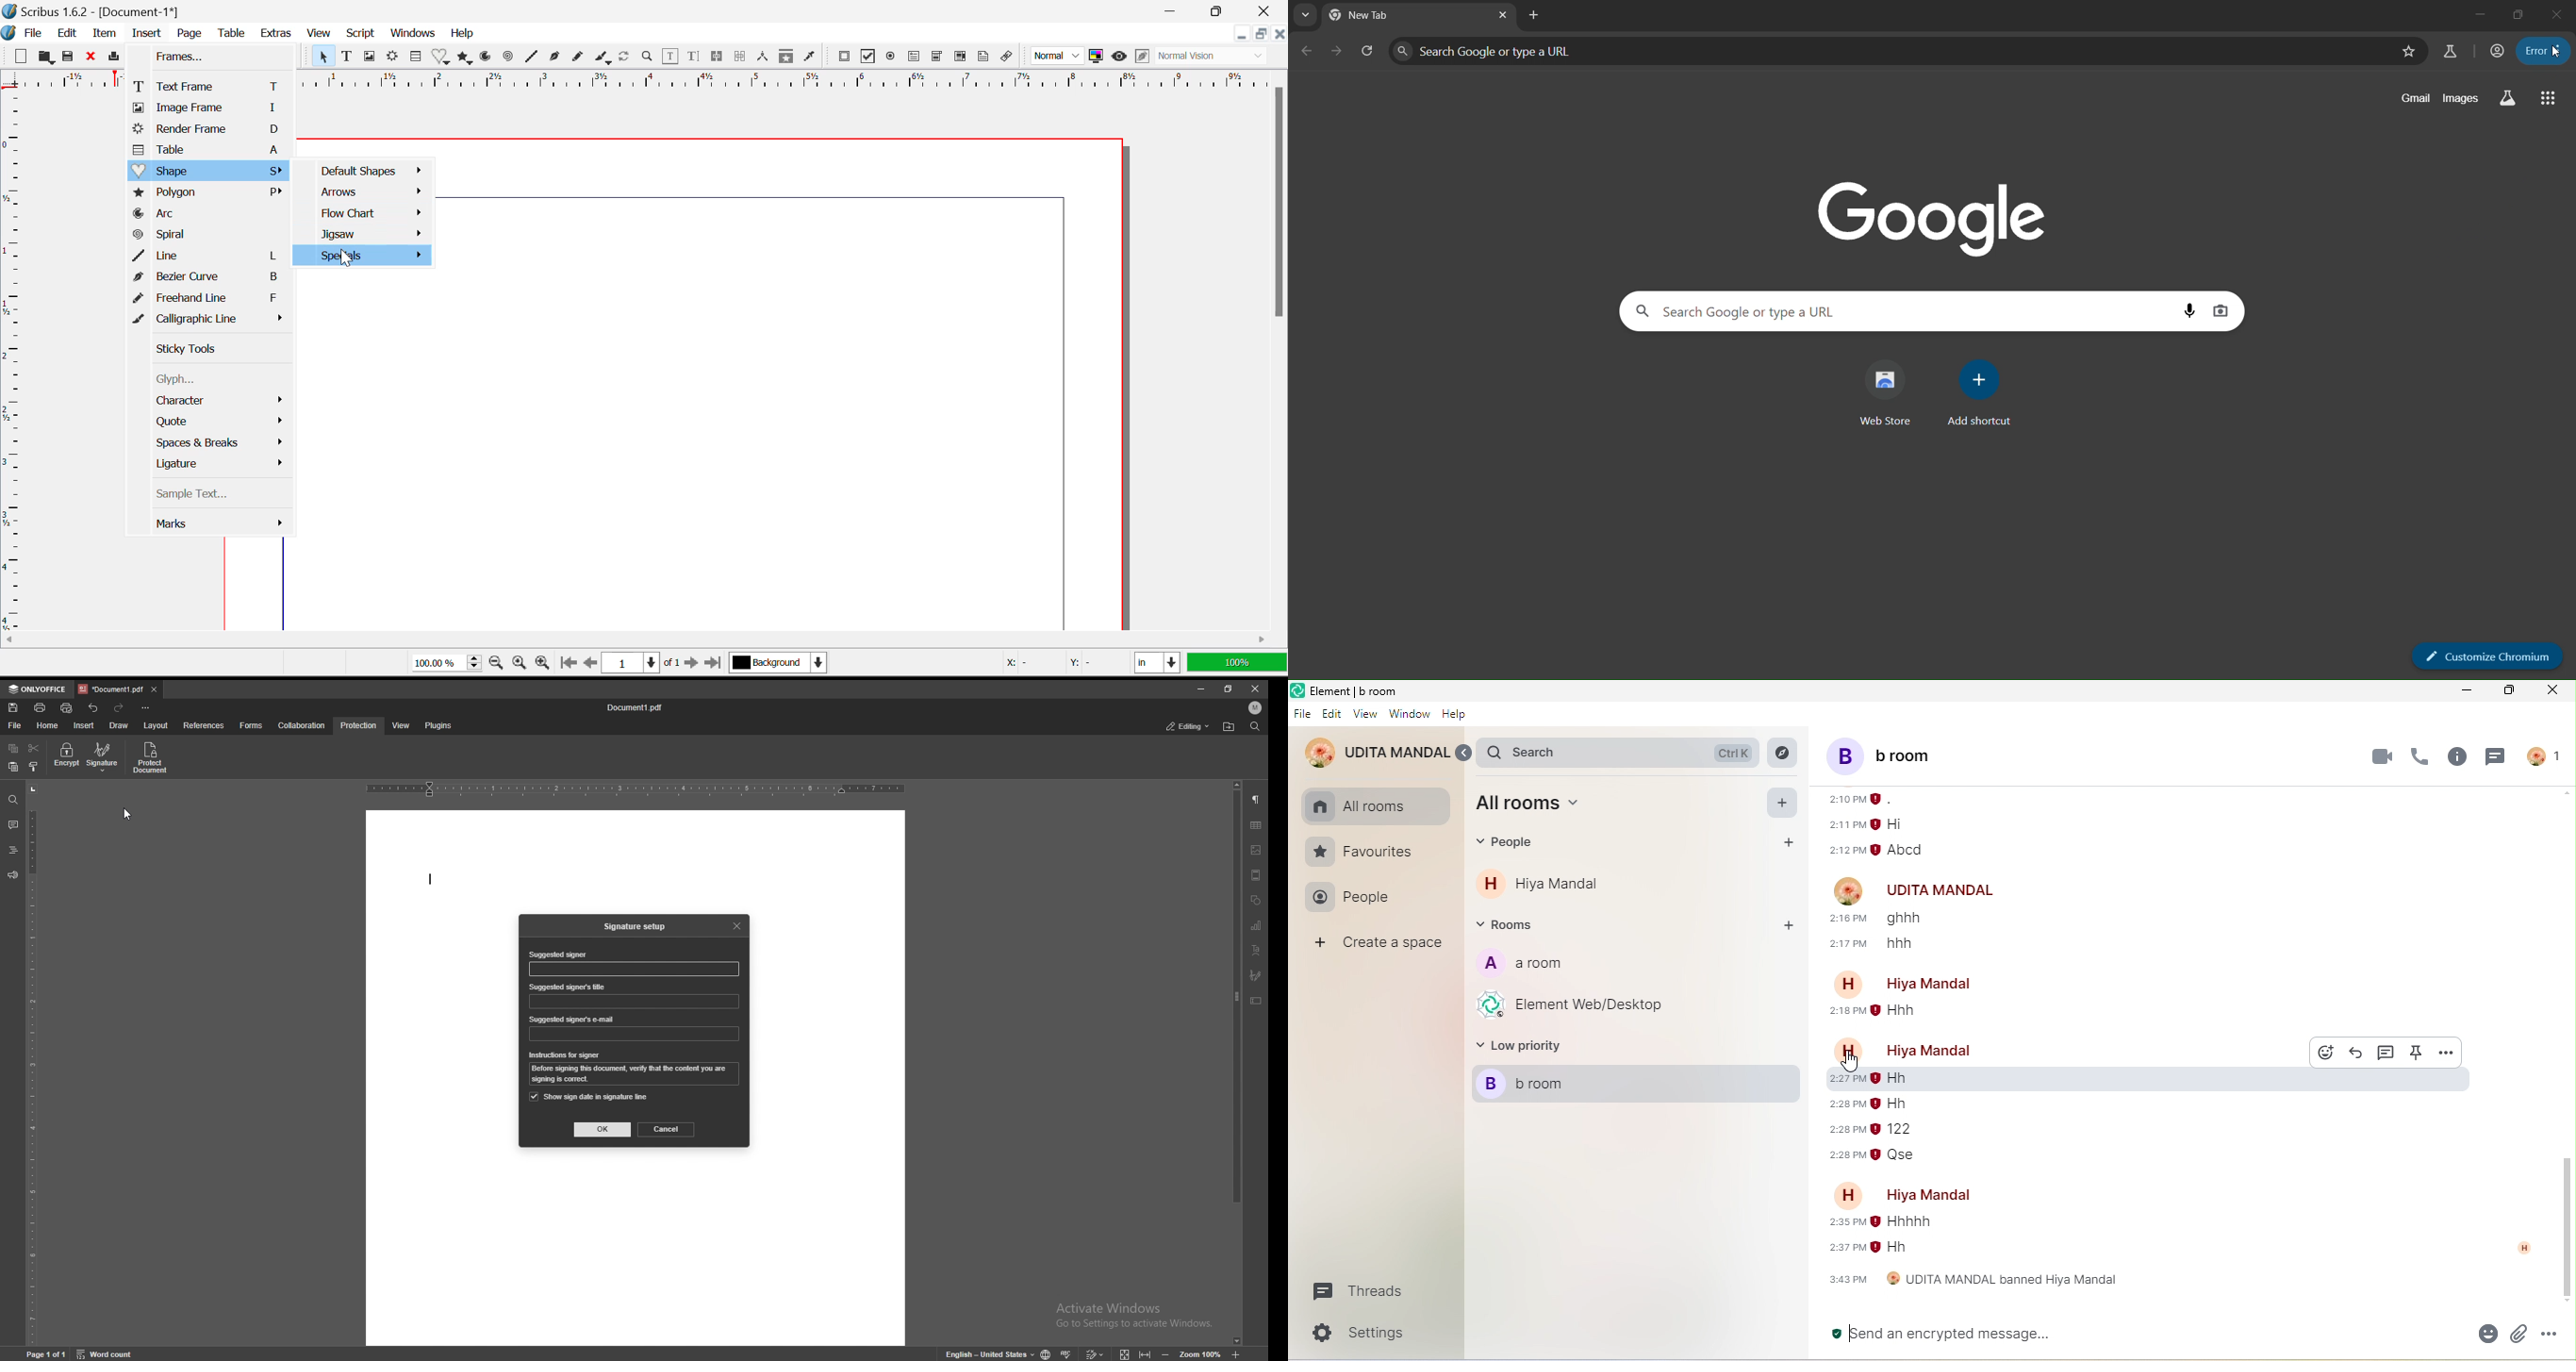 The width and height of the screenshot is (2576, 1372). What do you see at coordinates (207, 381) in the screenshot?
I see `Glyph` at bounding box center [207, 381].